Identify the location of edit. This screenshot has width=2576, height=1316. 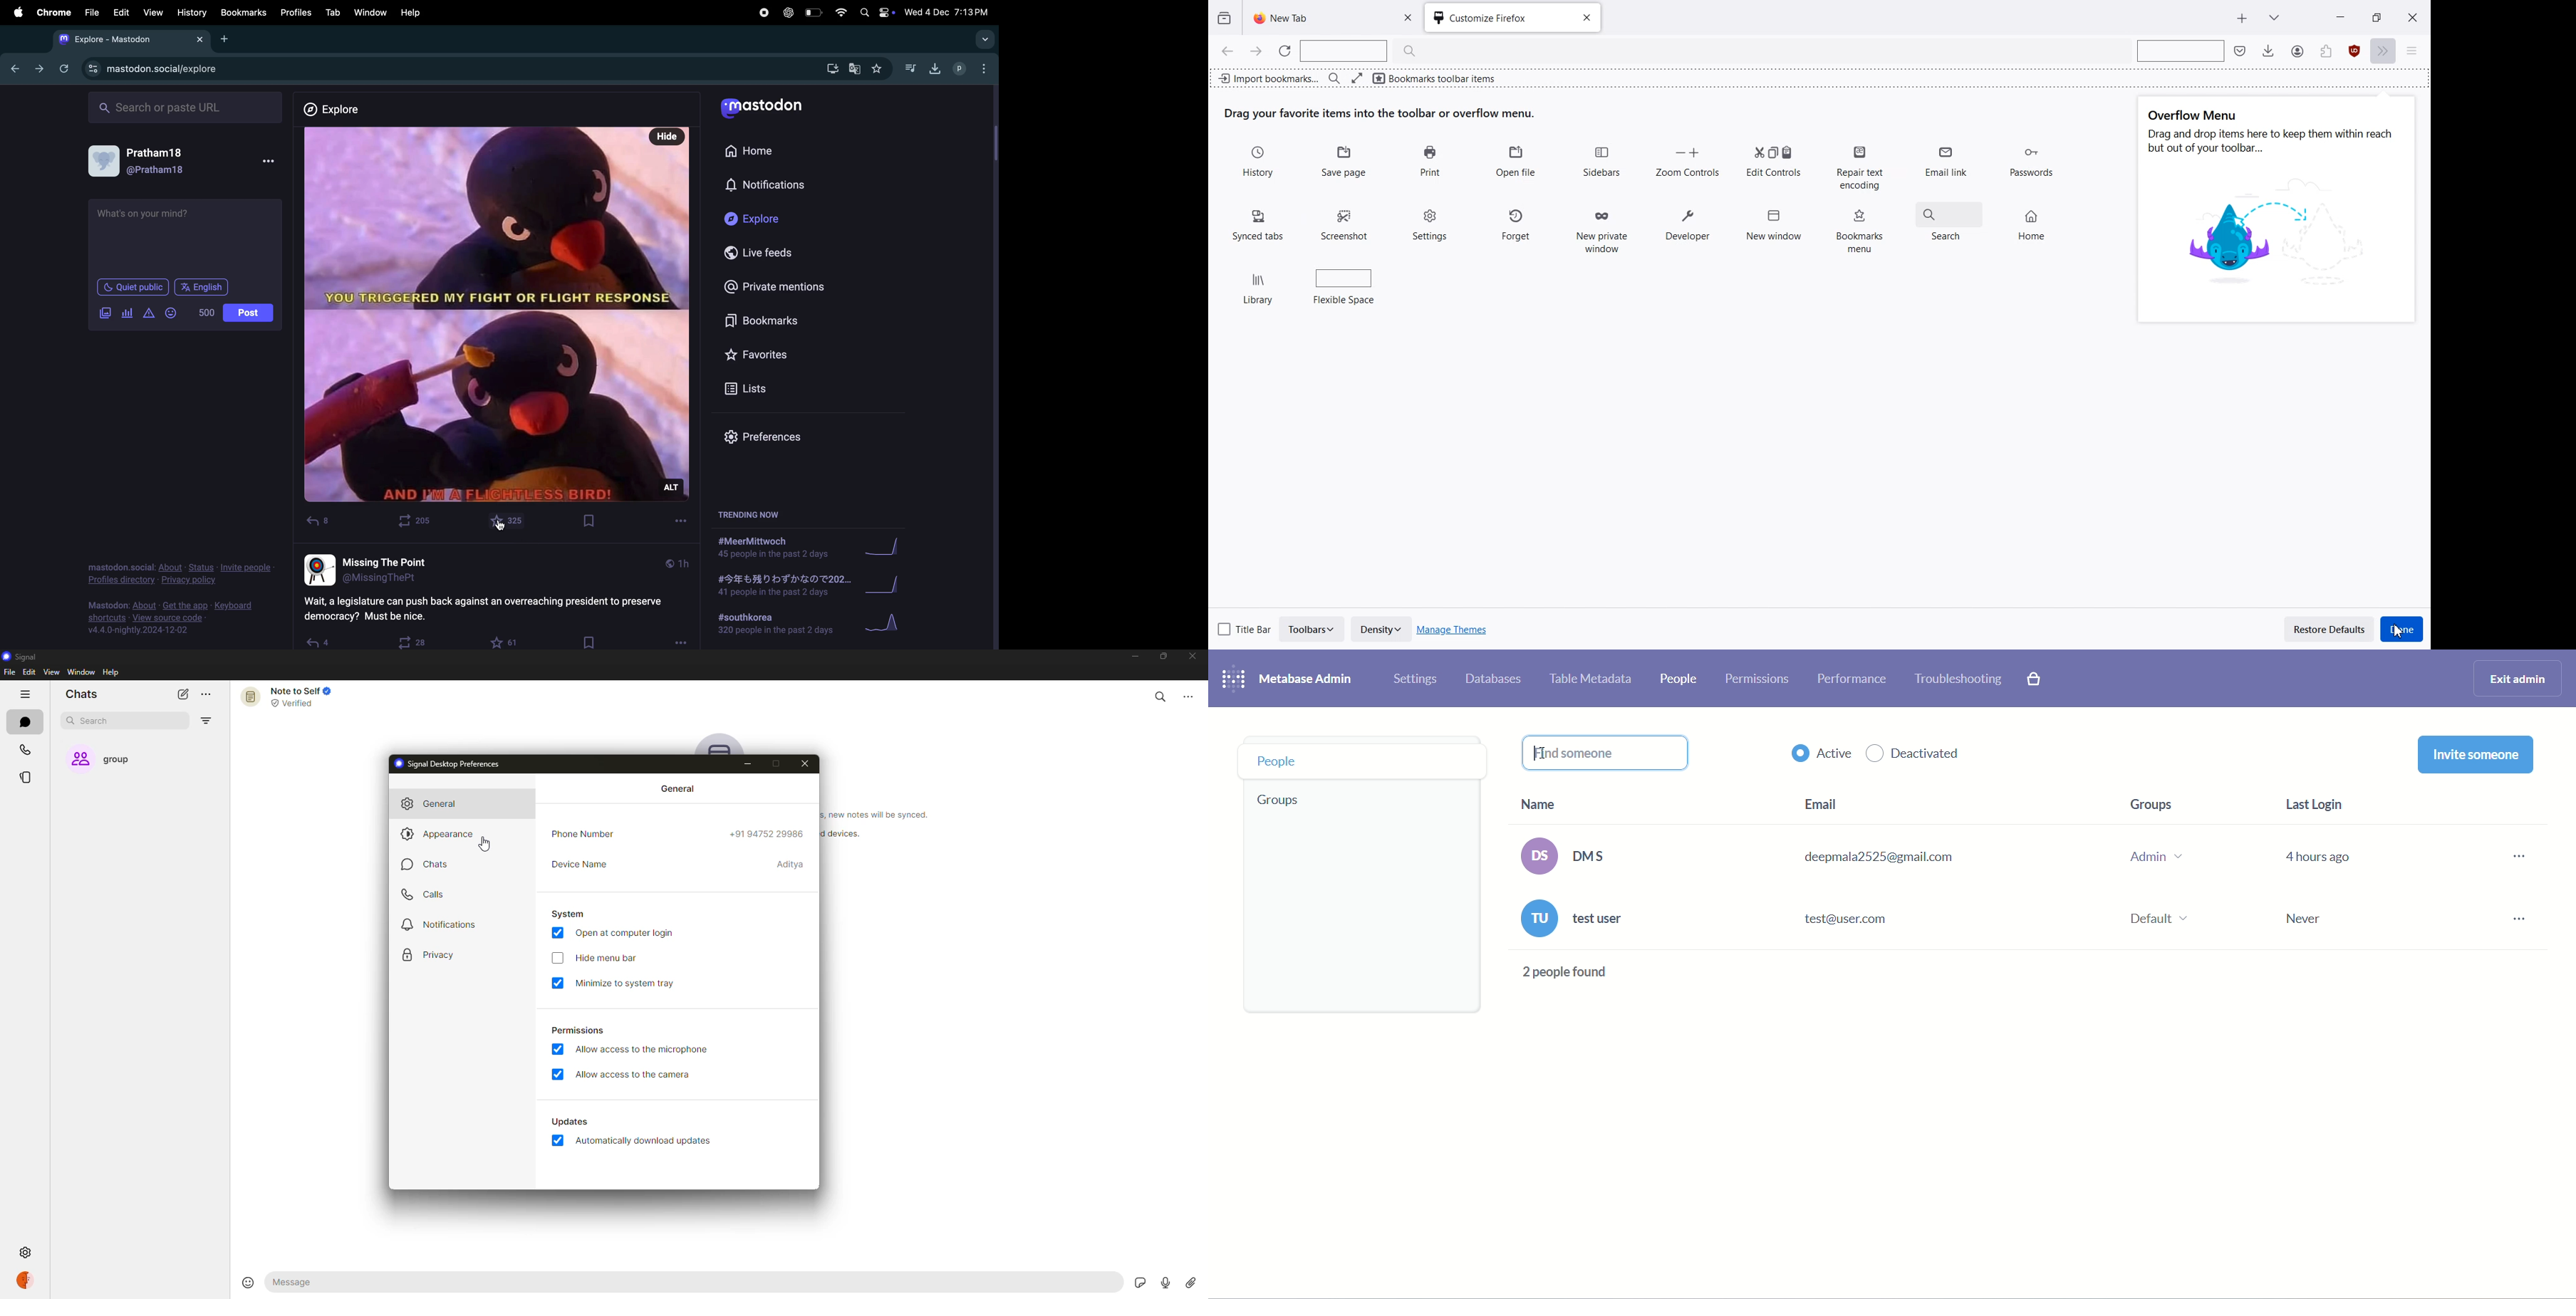
(122, 12).